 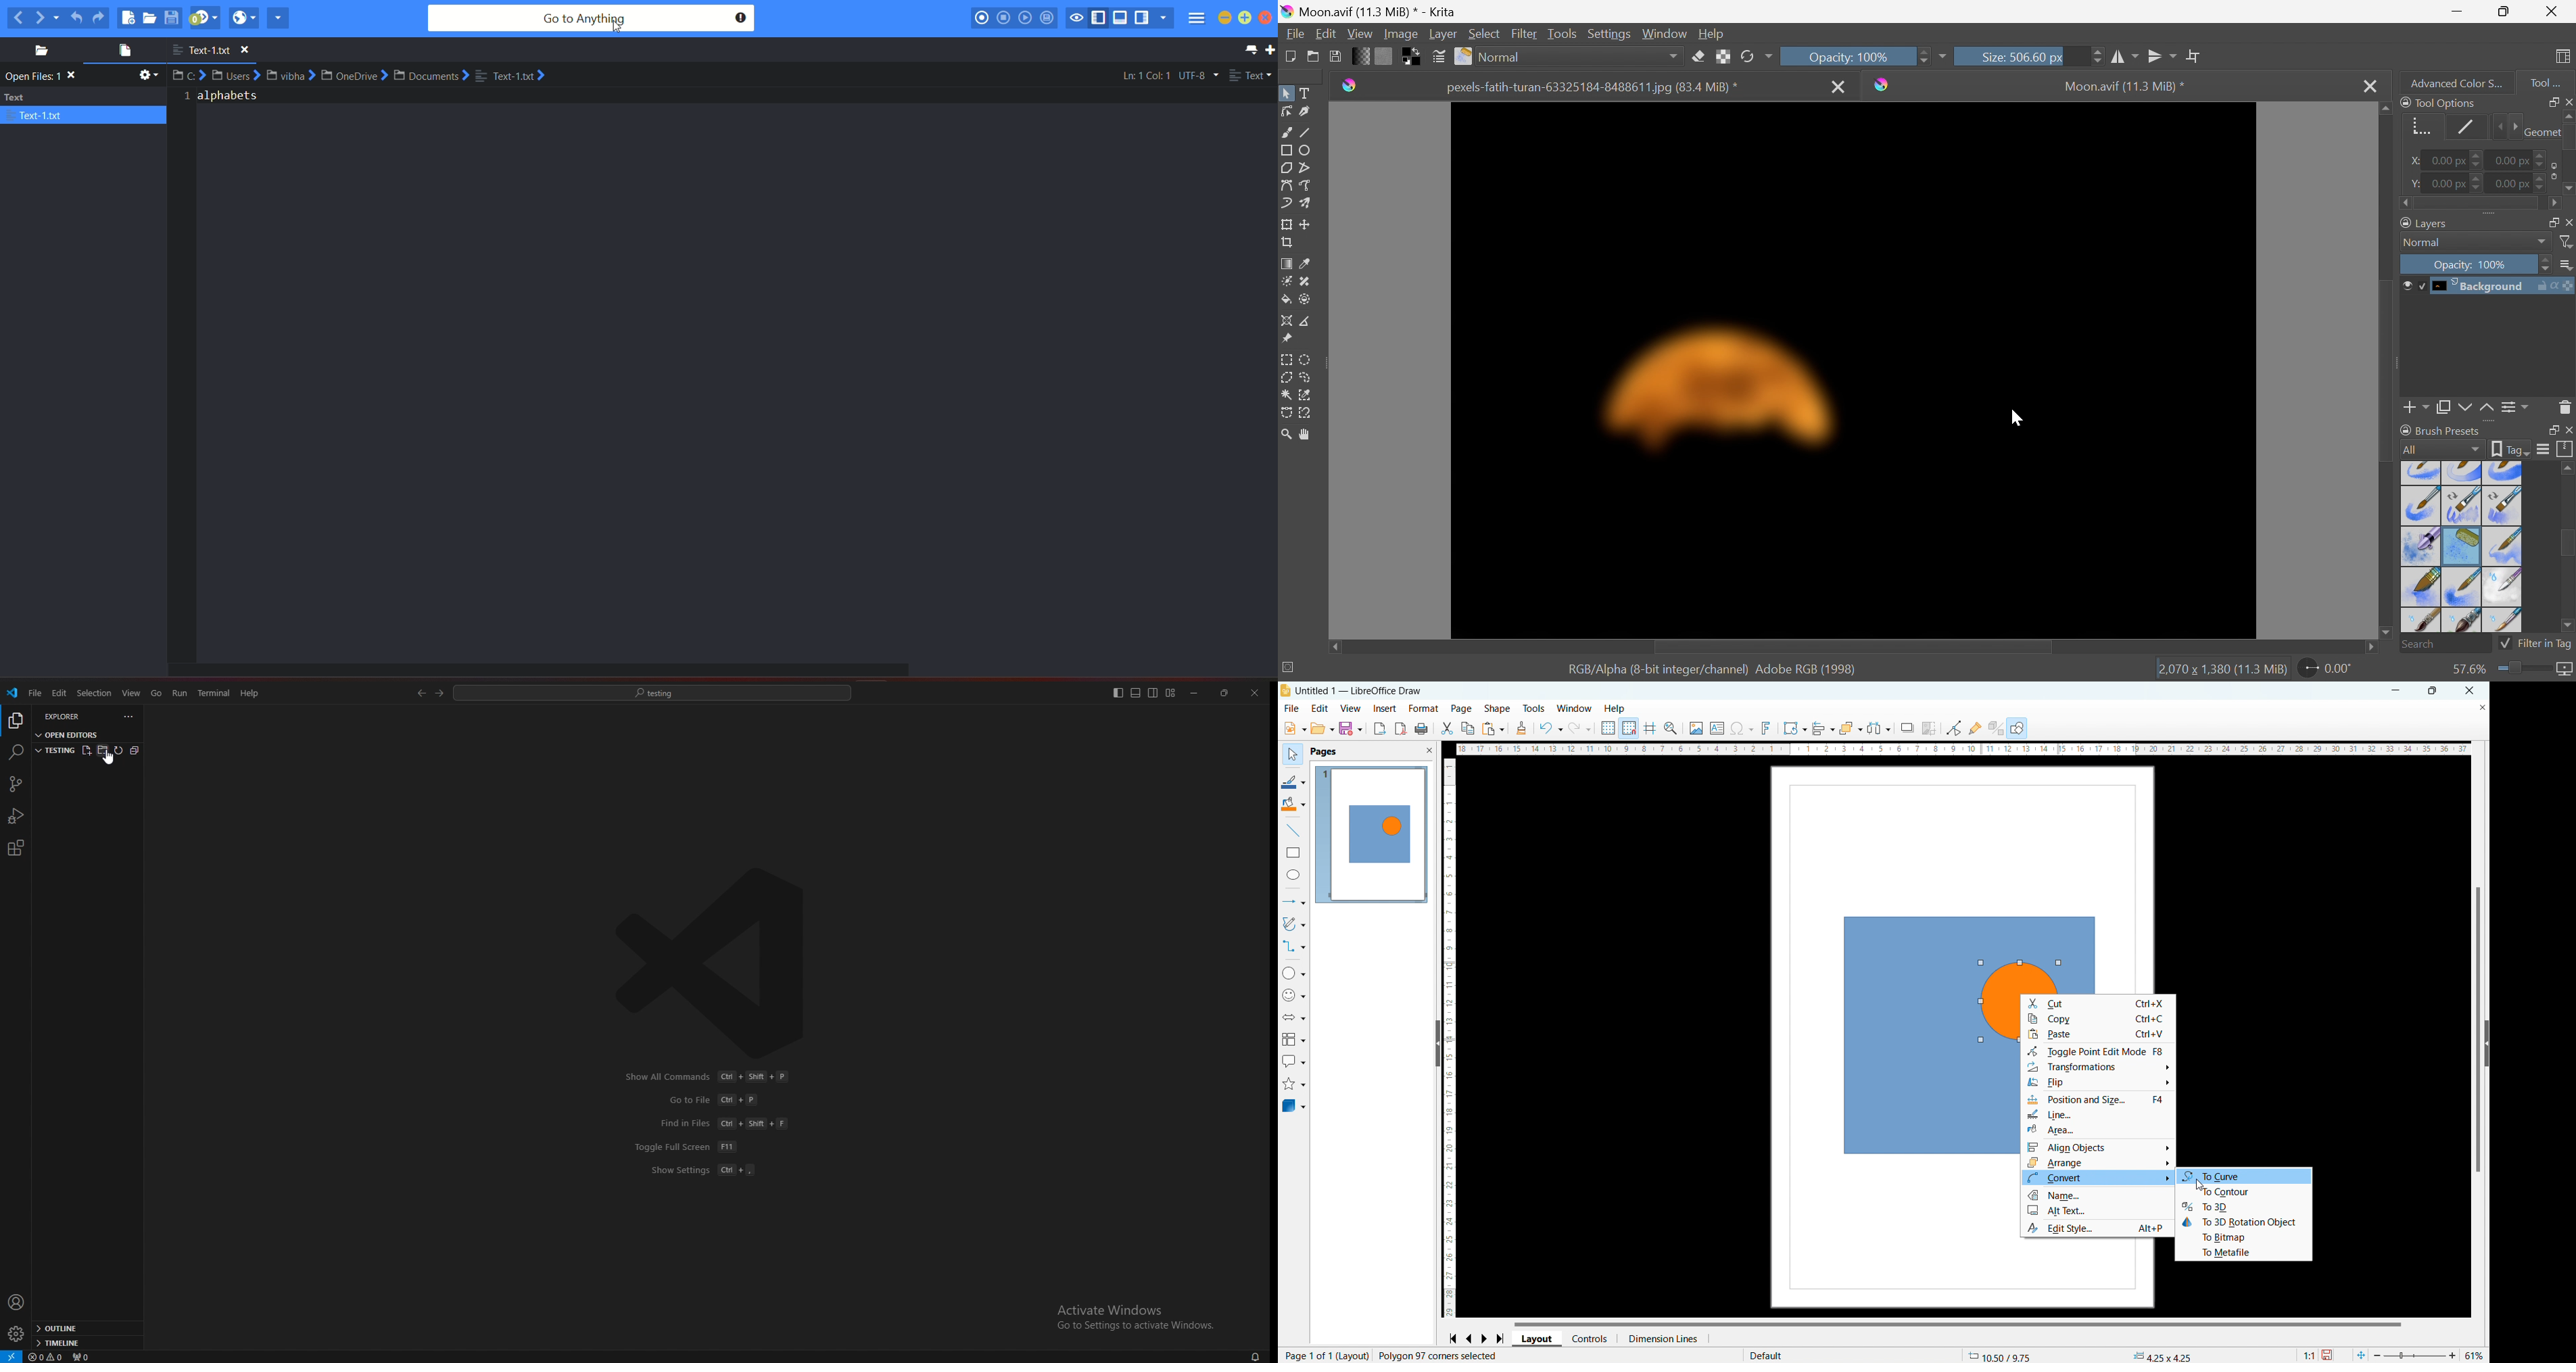 What do you see at coordinates (1292, 753) in the screenshot?
I see `select tool` at bounding box center [1292, 753].